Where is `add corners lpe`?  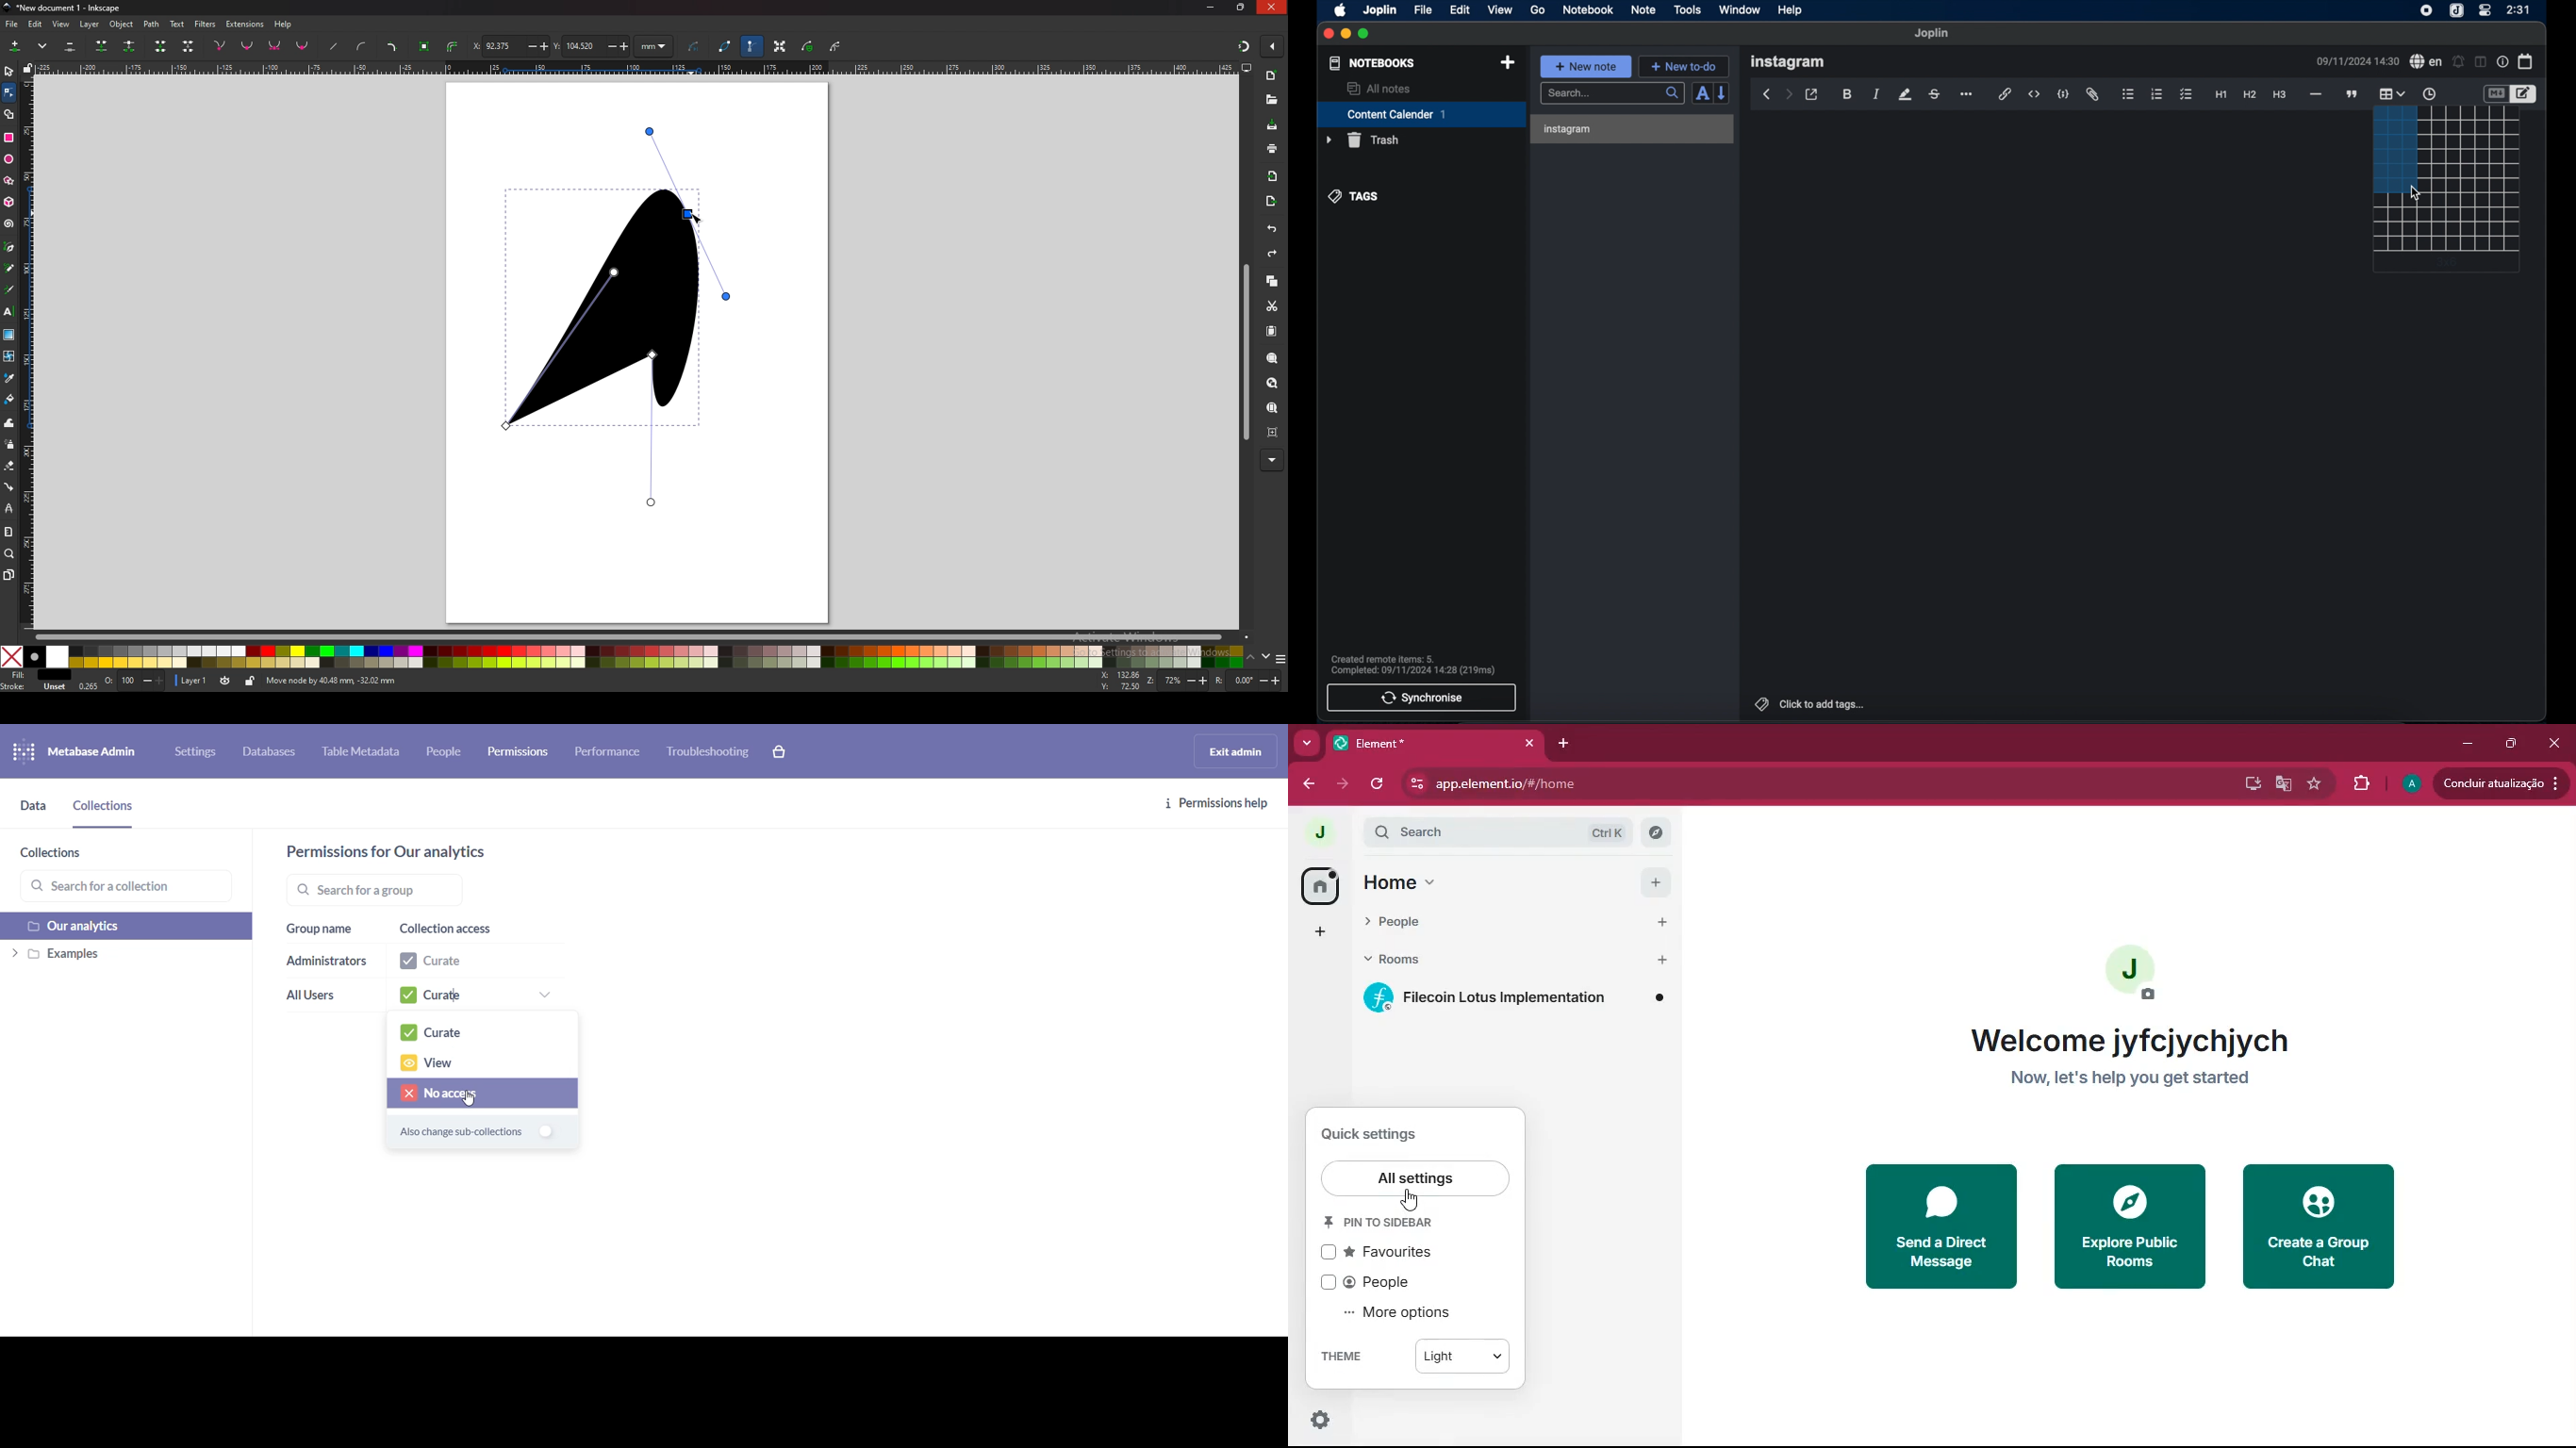 add corners lpe is located at coordinates (392, 47).